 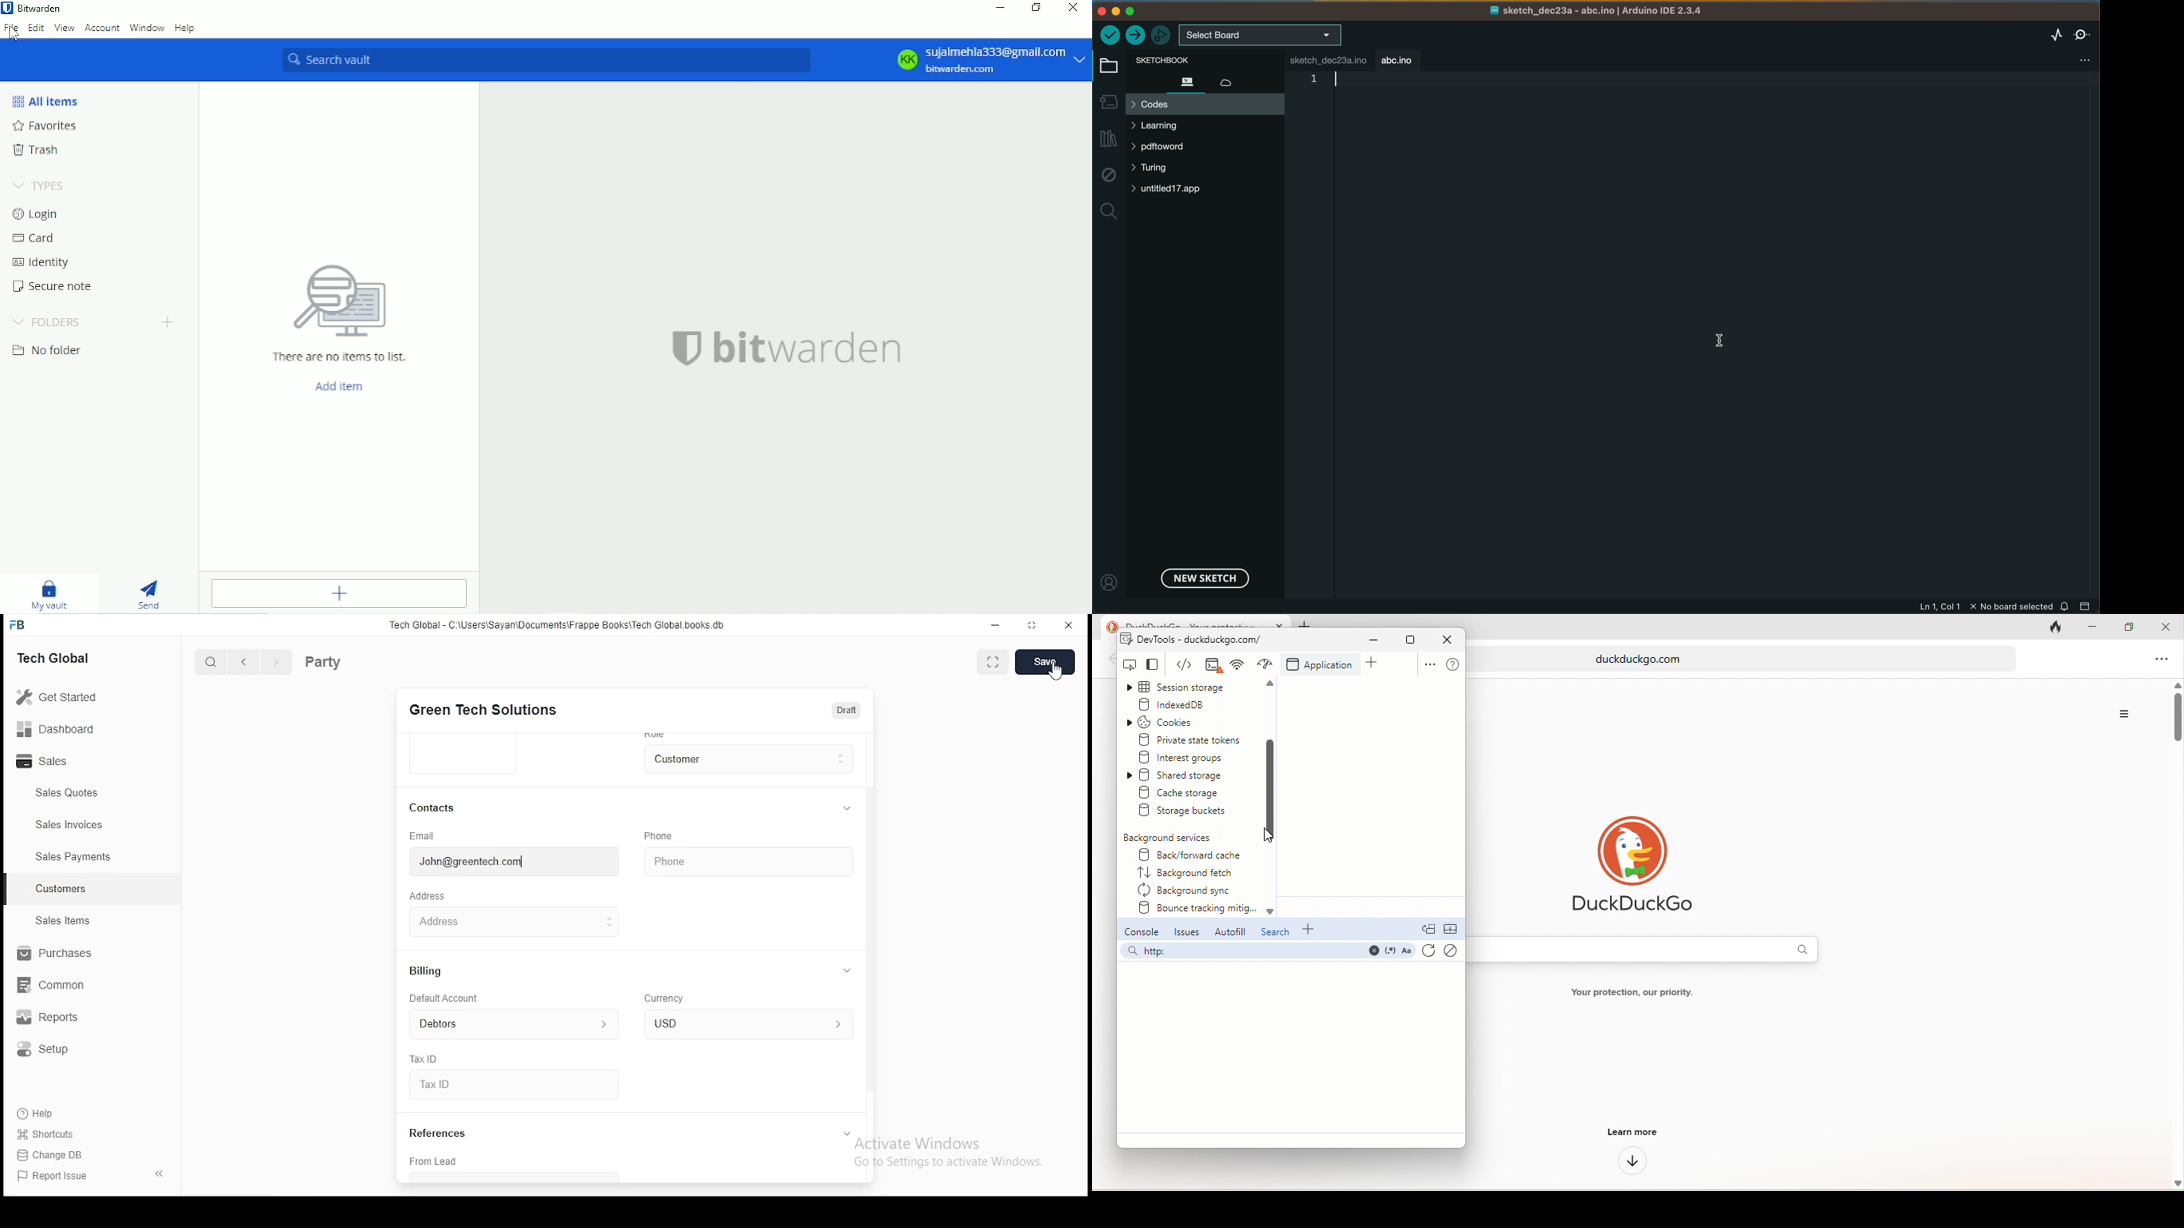 What do you see at coordinates (499, 863) in the screenshot?
I see `john@greentech.com` at bounding box center [499, 863].